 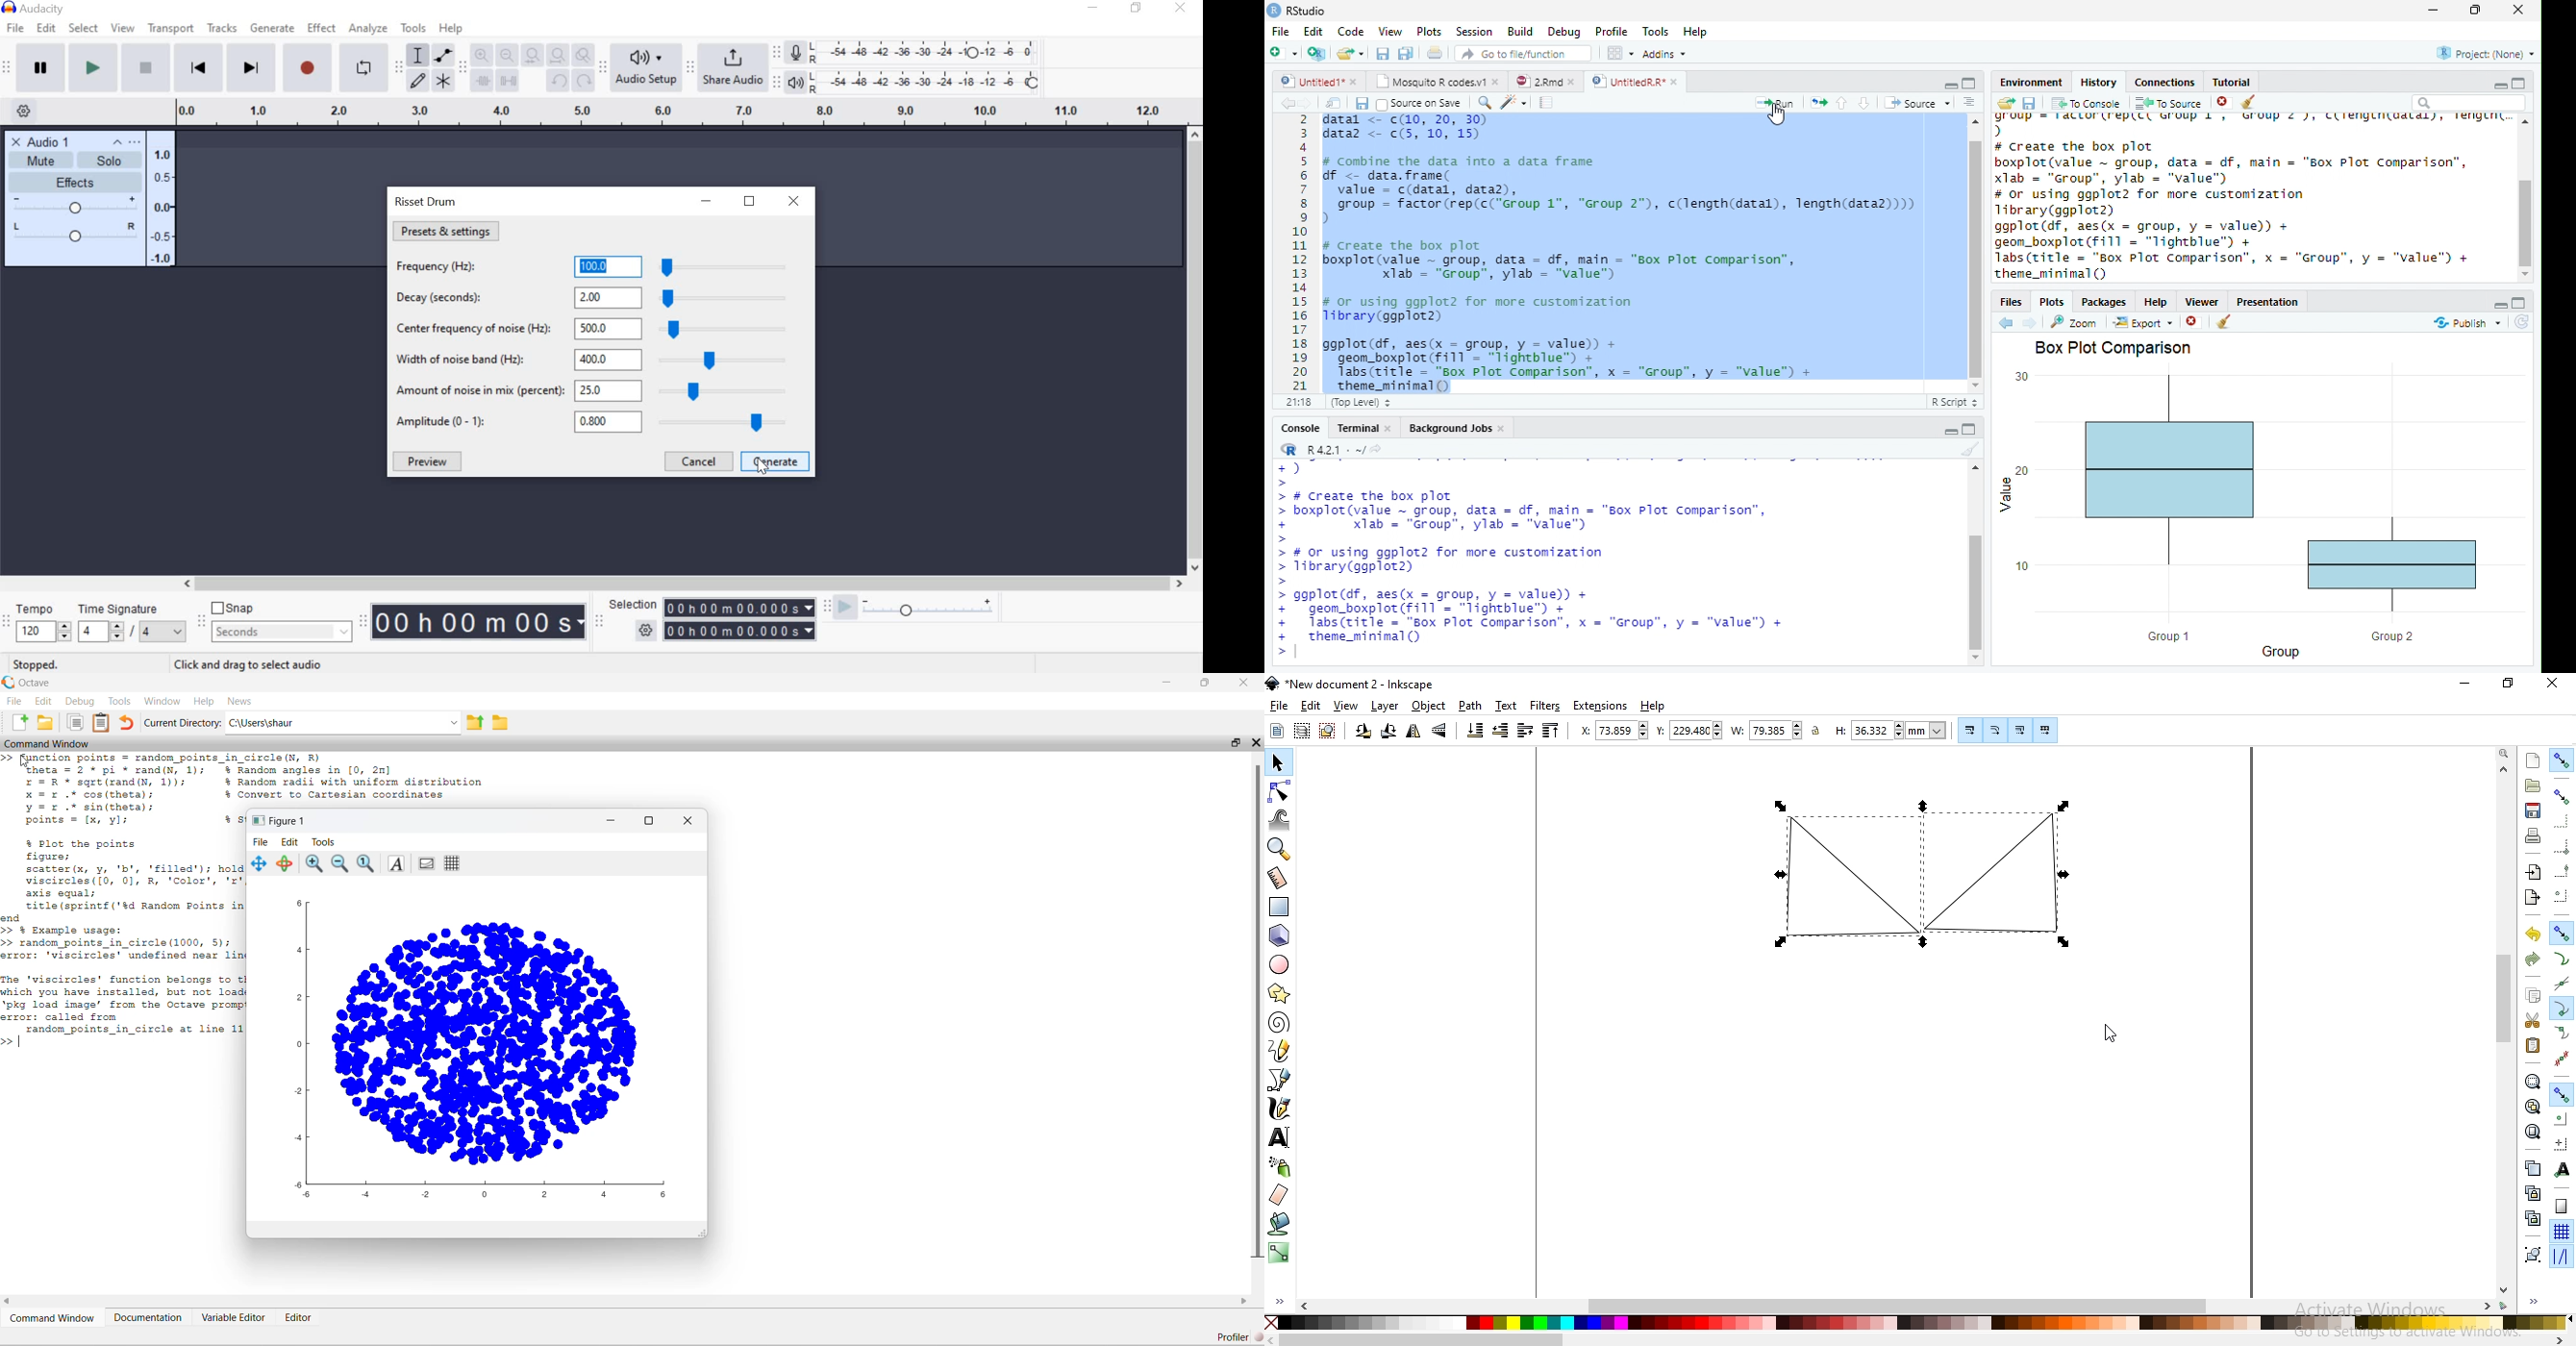 I want to click on Background Jobs, so click(x=1450, y=427).